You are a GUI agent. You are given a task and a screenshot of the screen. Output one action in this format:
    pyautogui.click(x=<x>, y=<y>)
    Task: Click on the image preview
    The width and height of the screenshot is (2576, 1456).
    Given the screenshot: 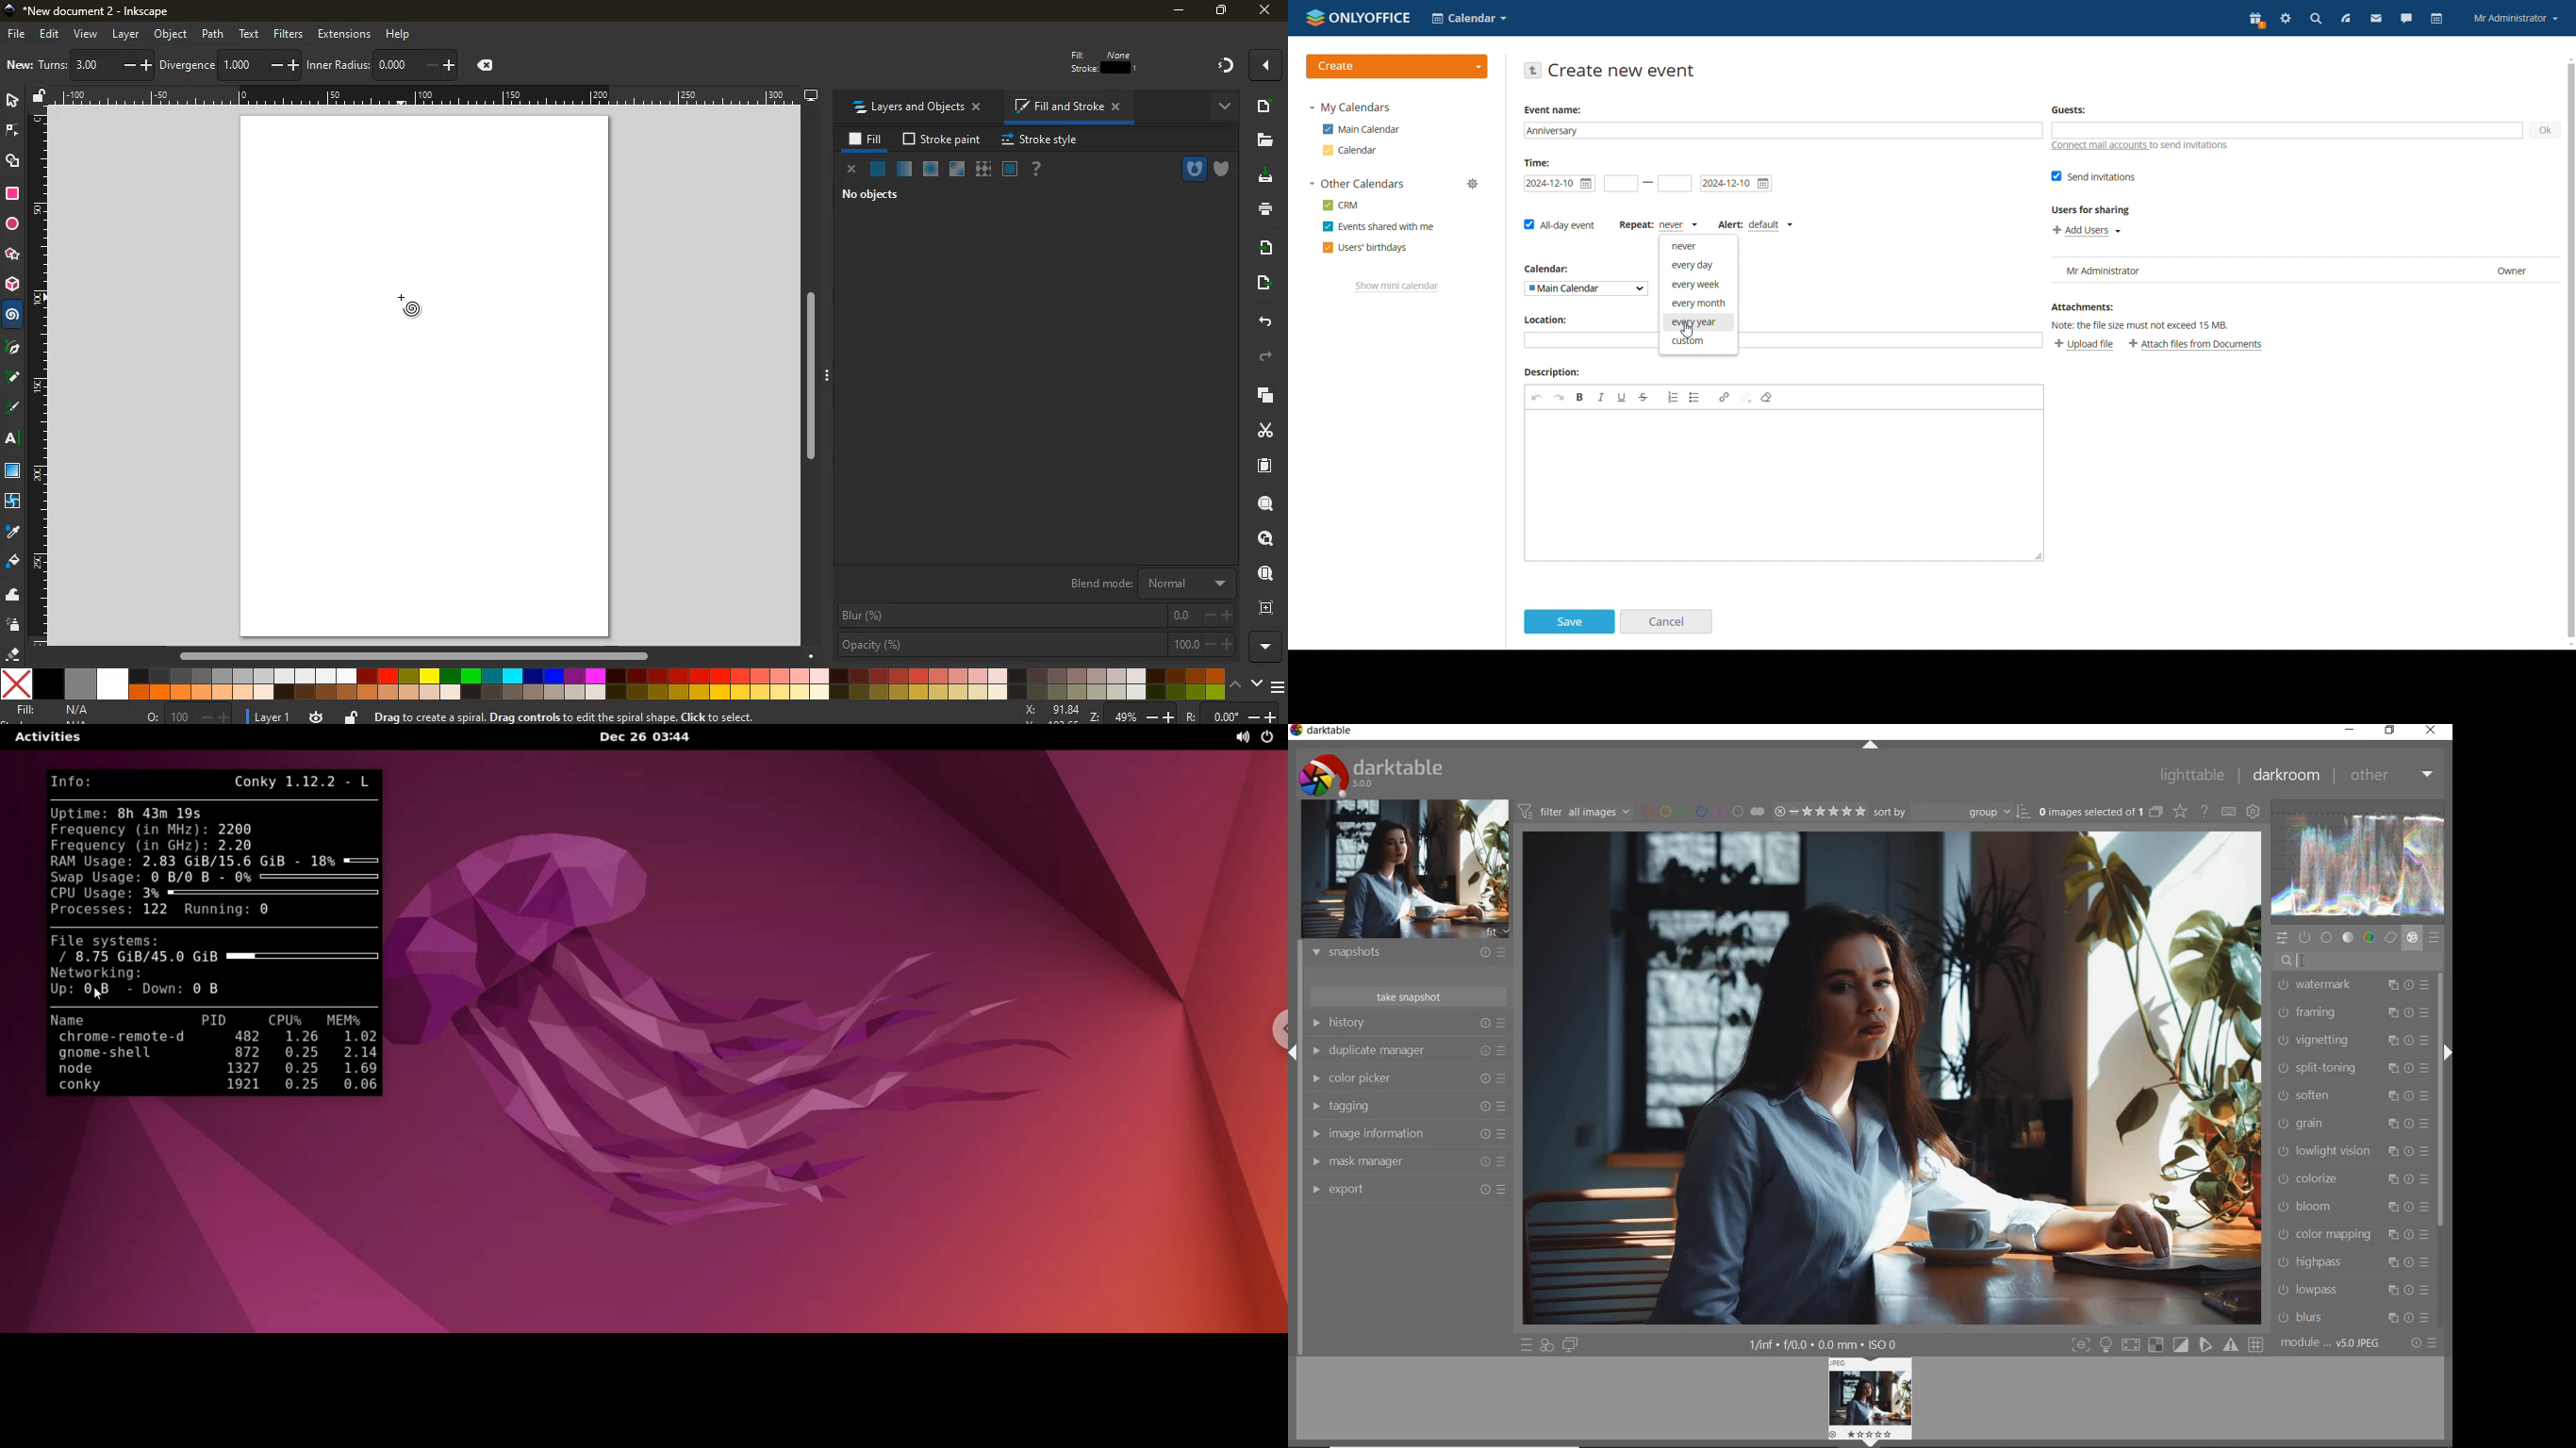 What is the action you would take?
    pyautogui.click(x=1868, y=1402)
    